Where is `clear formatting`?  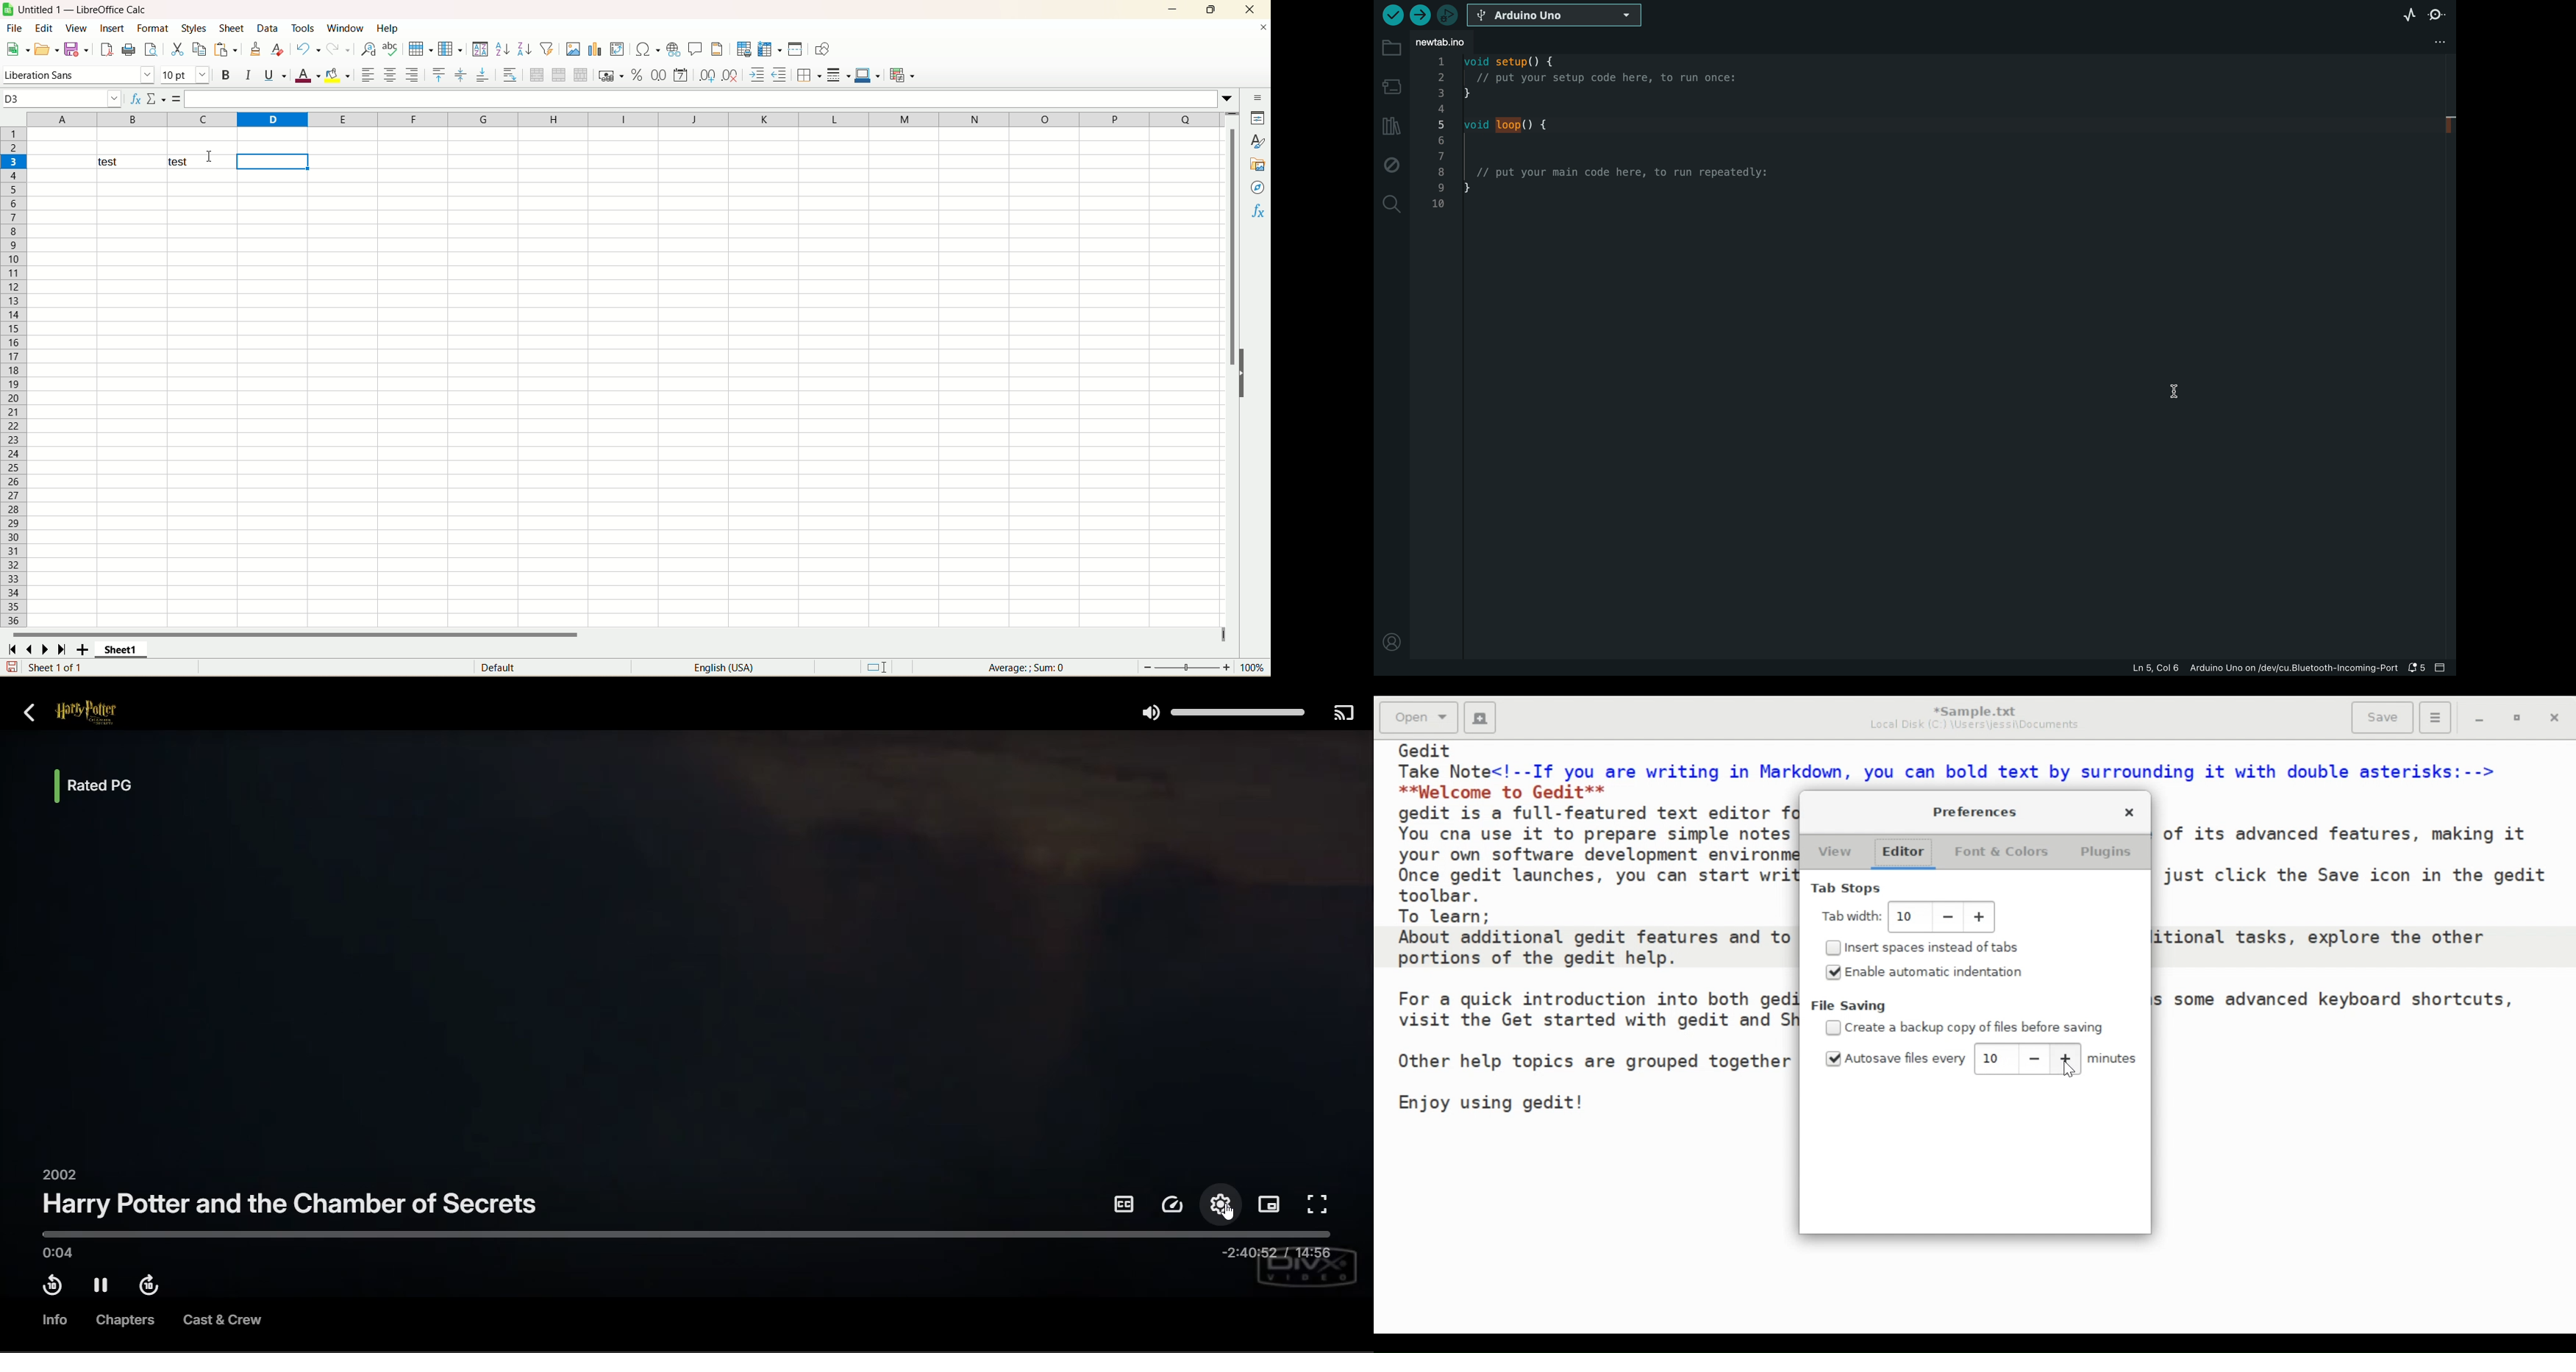 clear formatting is located at coordinates (278, 48).